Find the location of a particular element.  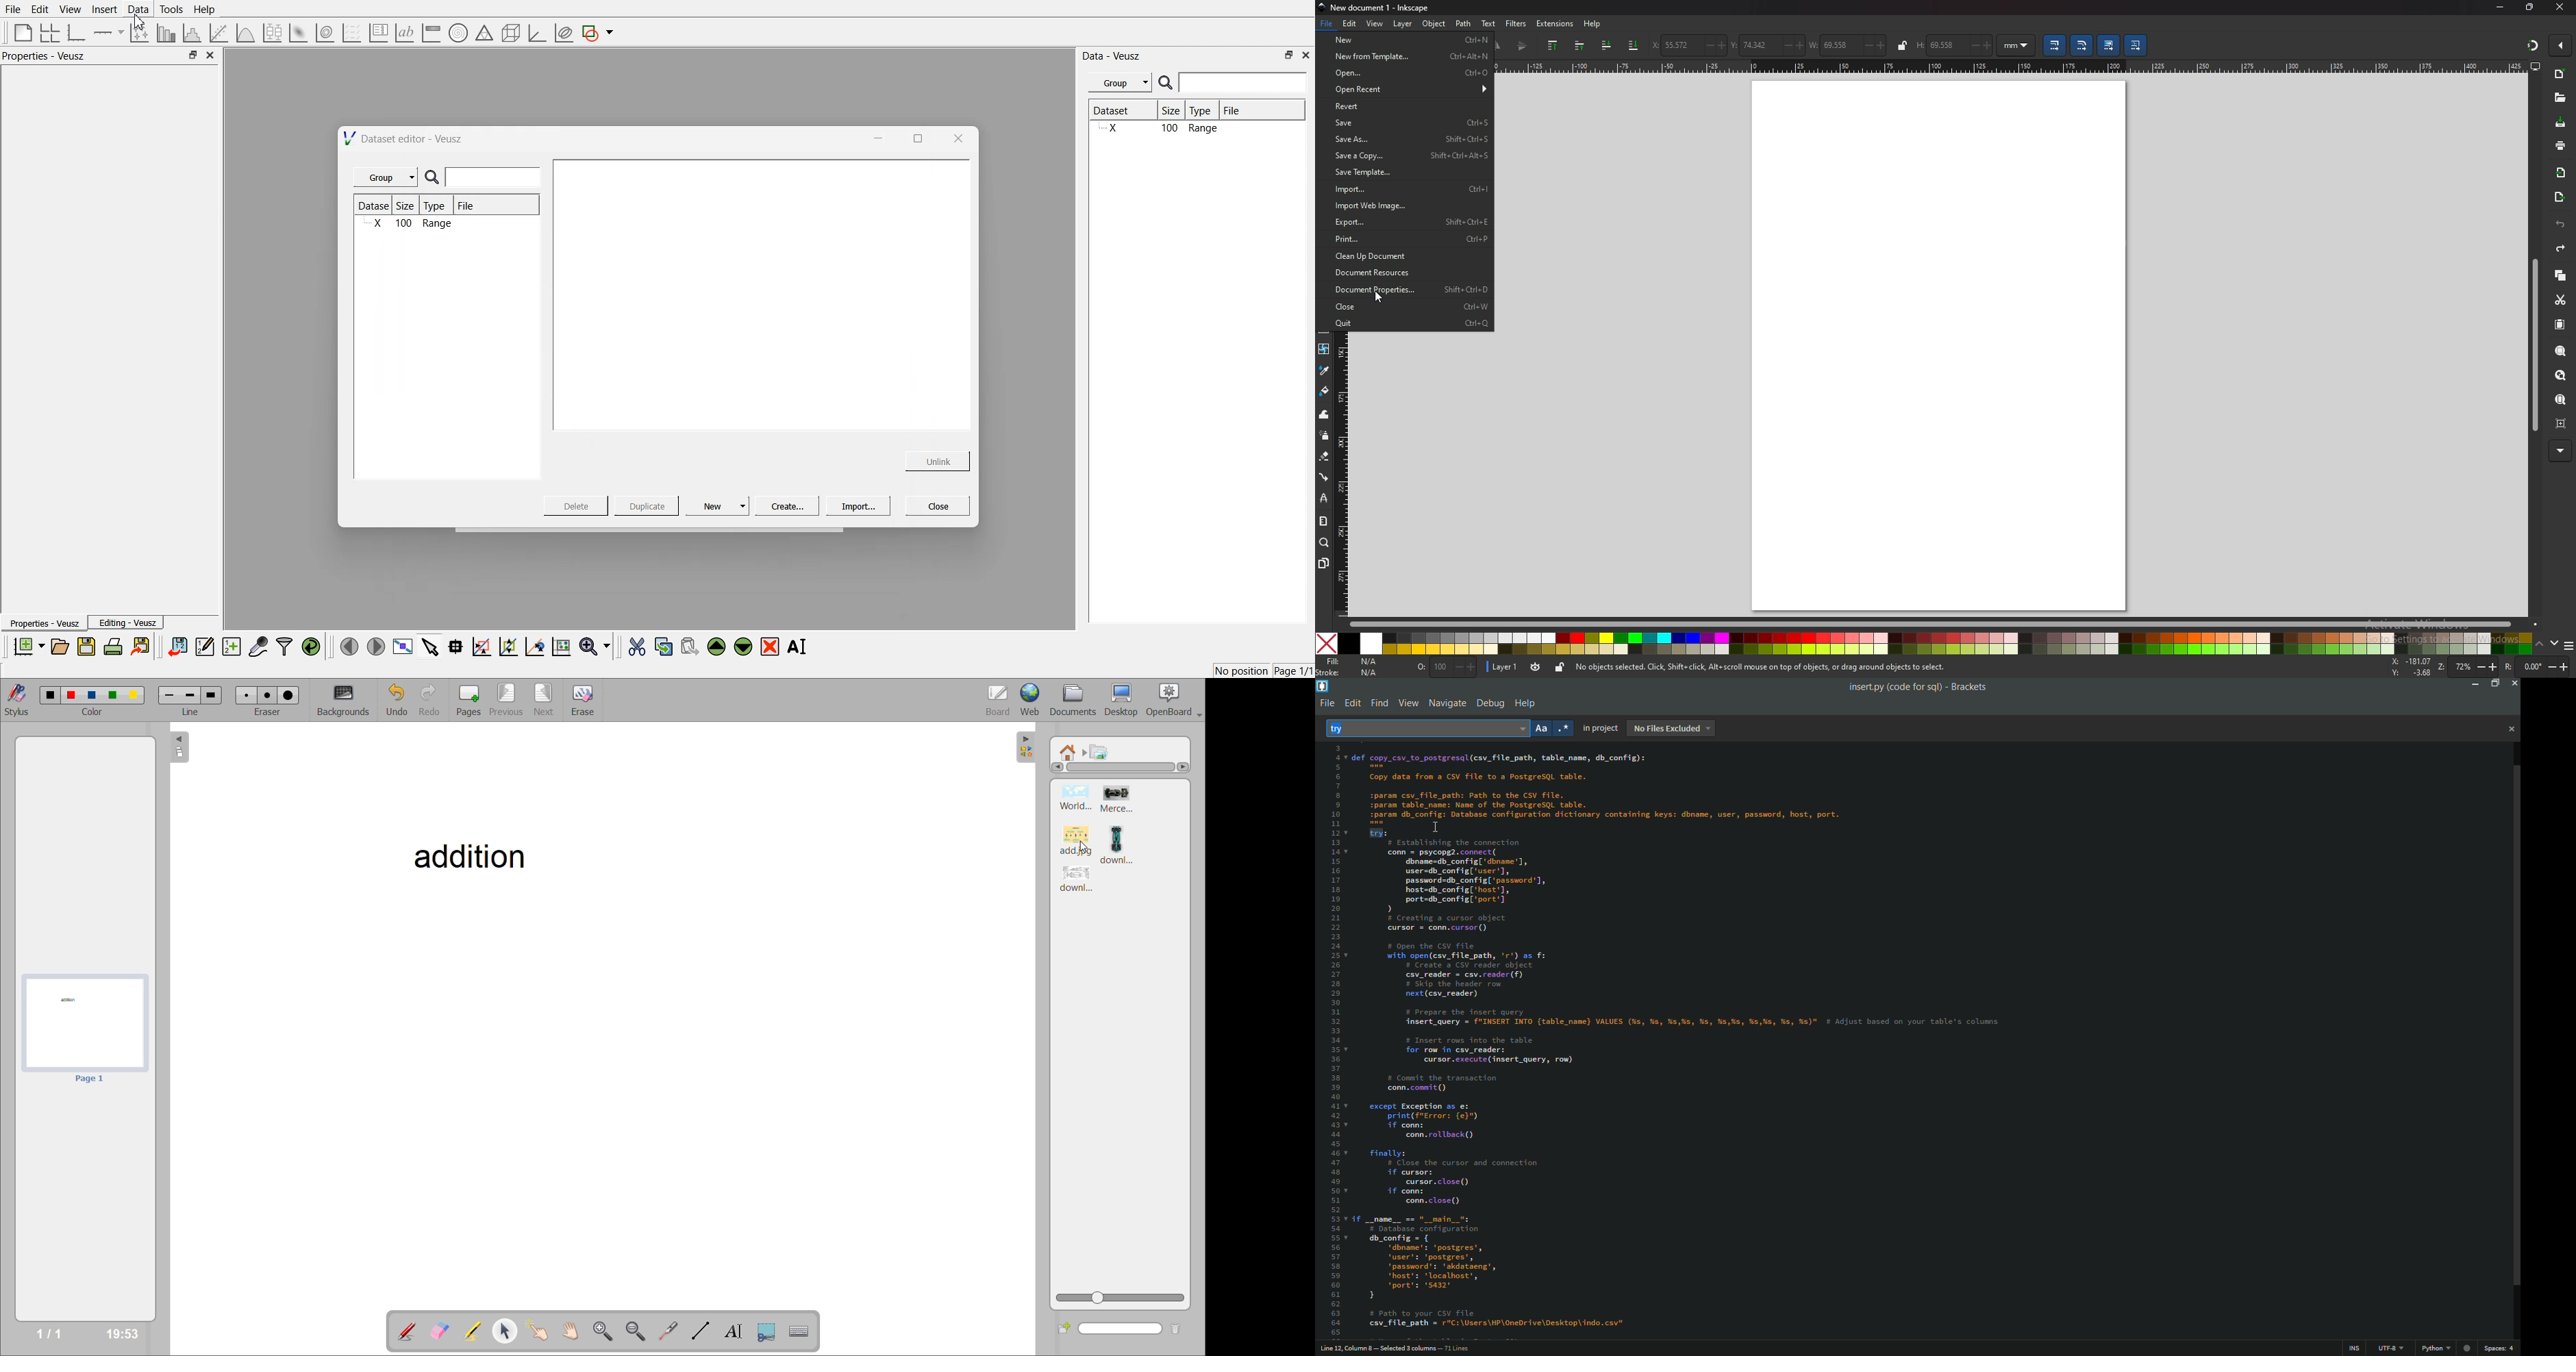

 is located at coordinates (1120, 83).